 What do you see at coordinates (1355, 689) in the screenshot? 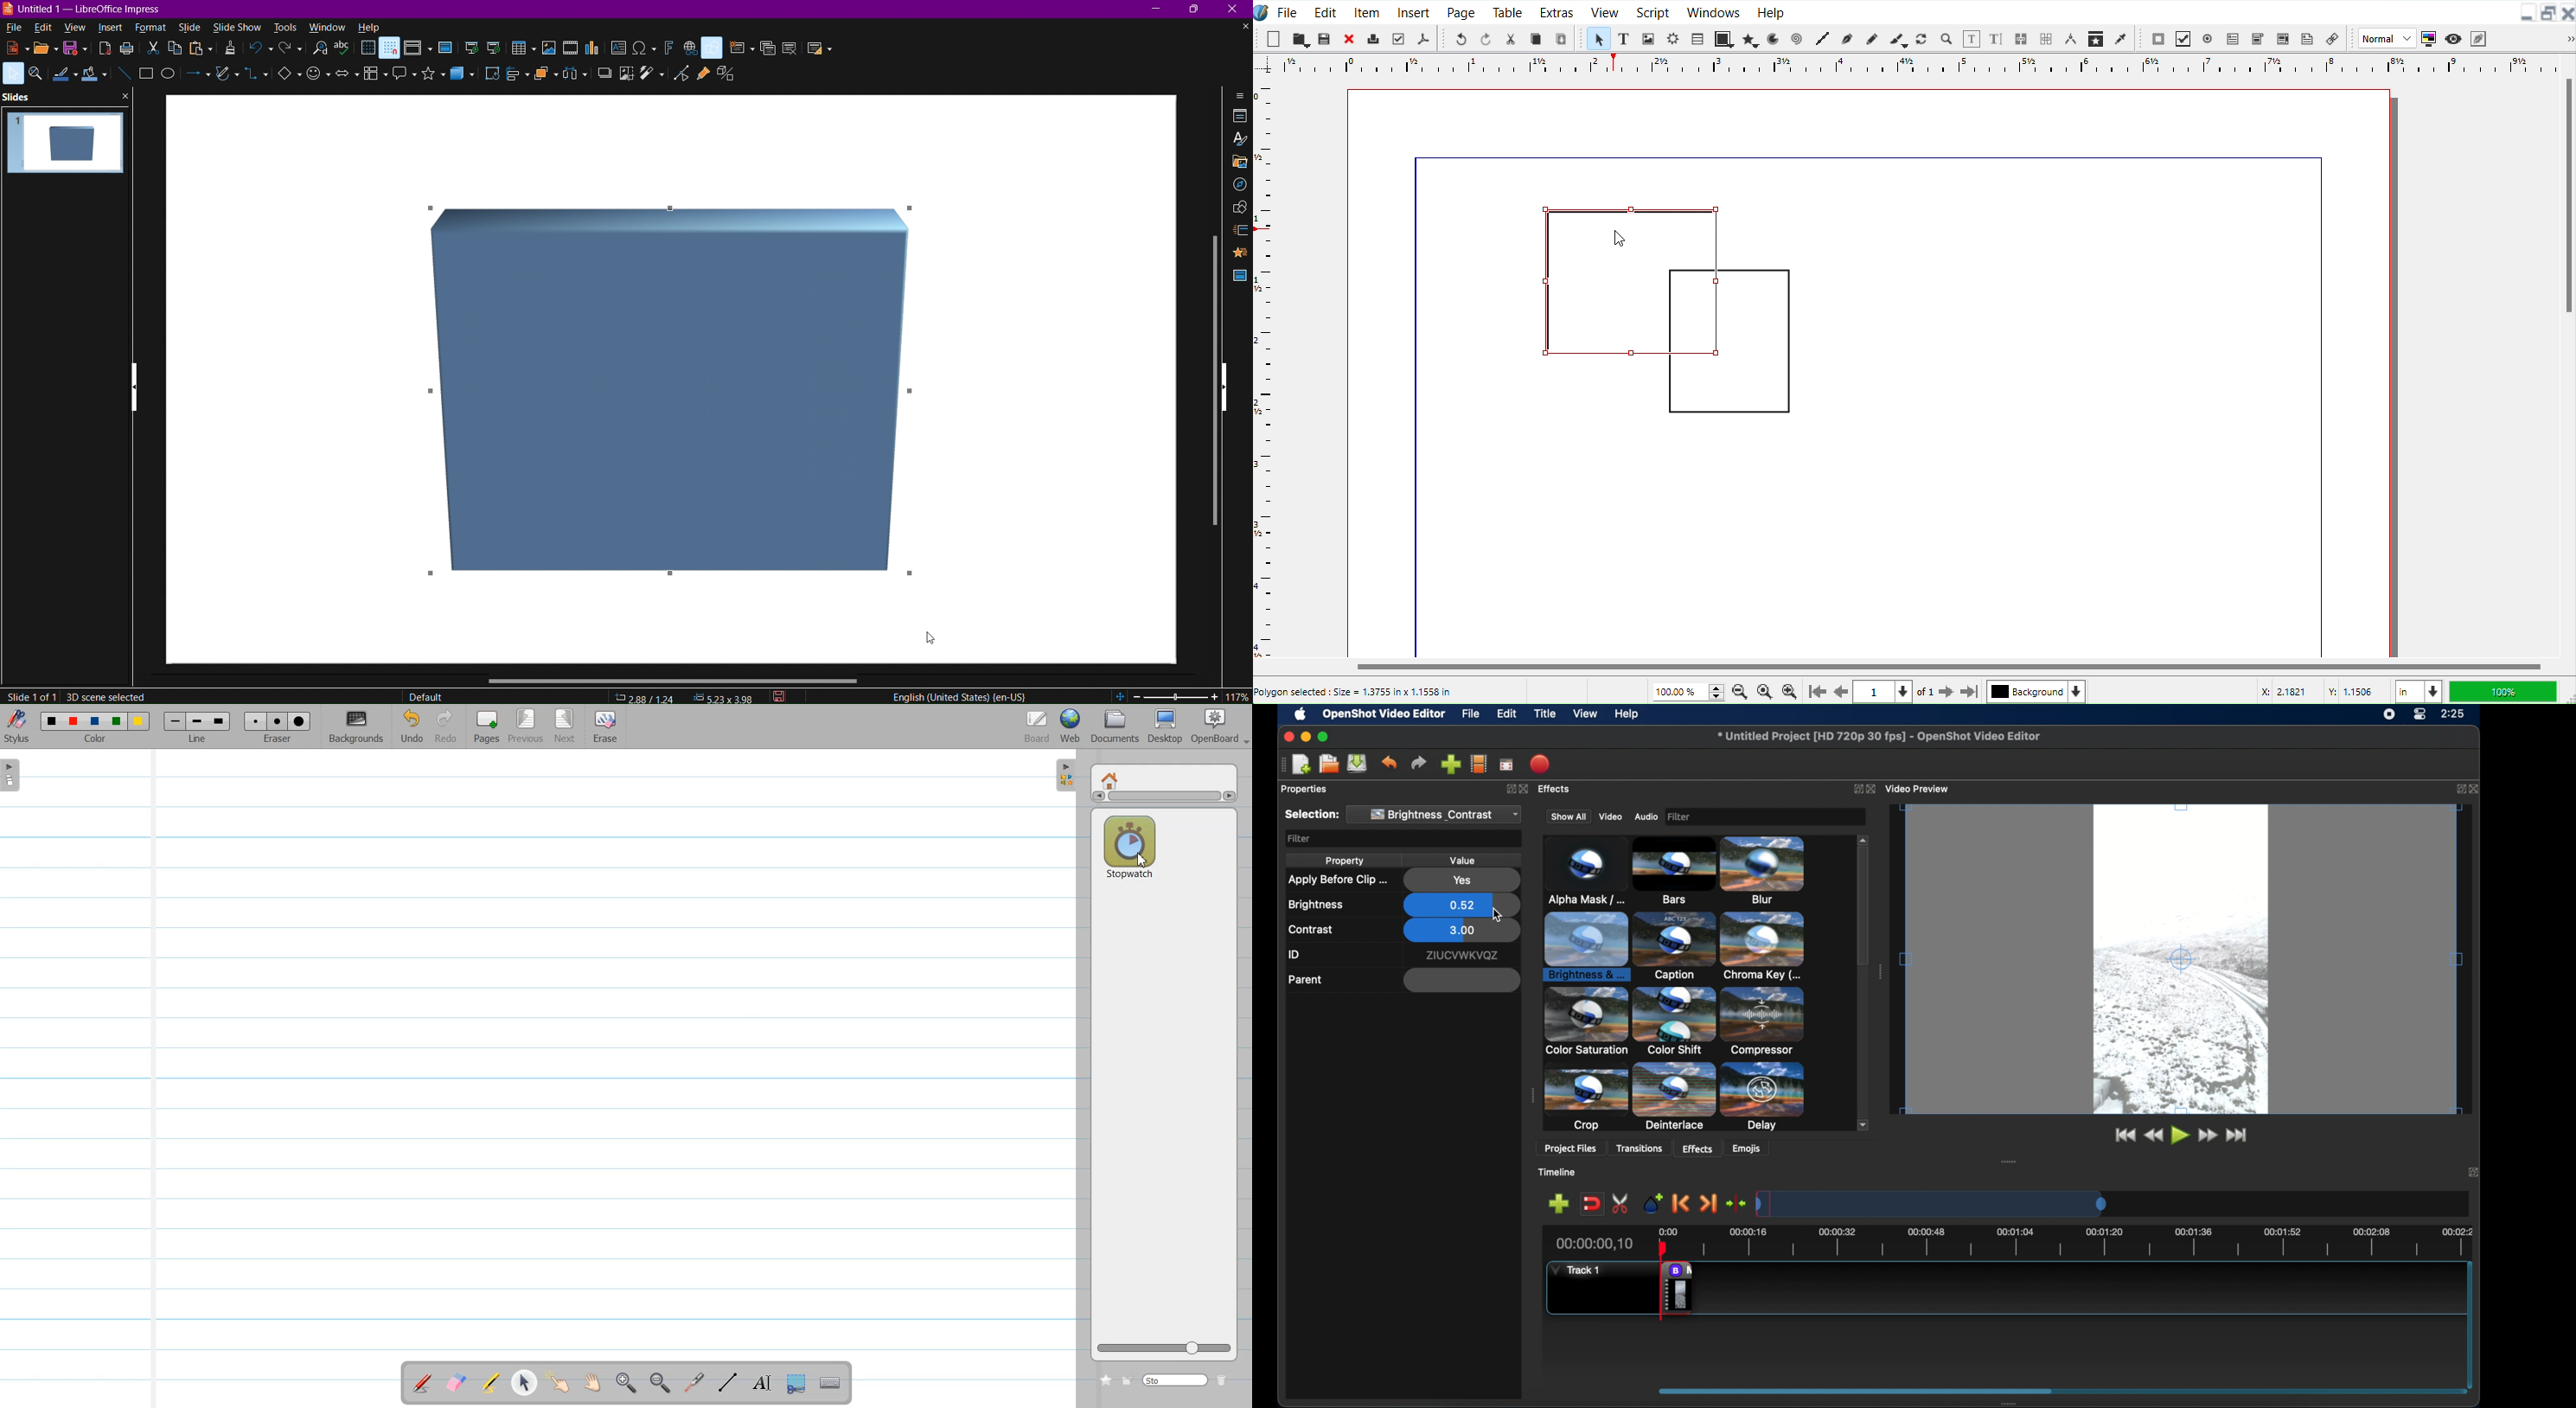
I see `Poligon selected : Size = 1.3755 in x 1.1558 in’` at bounding box center [1355, 689].